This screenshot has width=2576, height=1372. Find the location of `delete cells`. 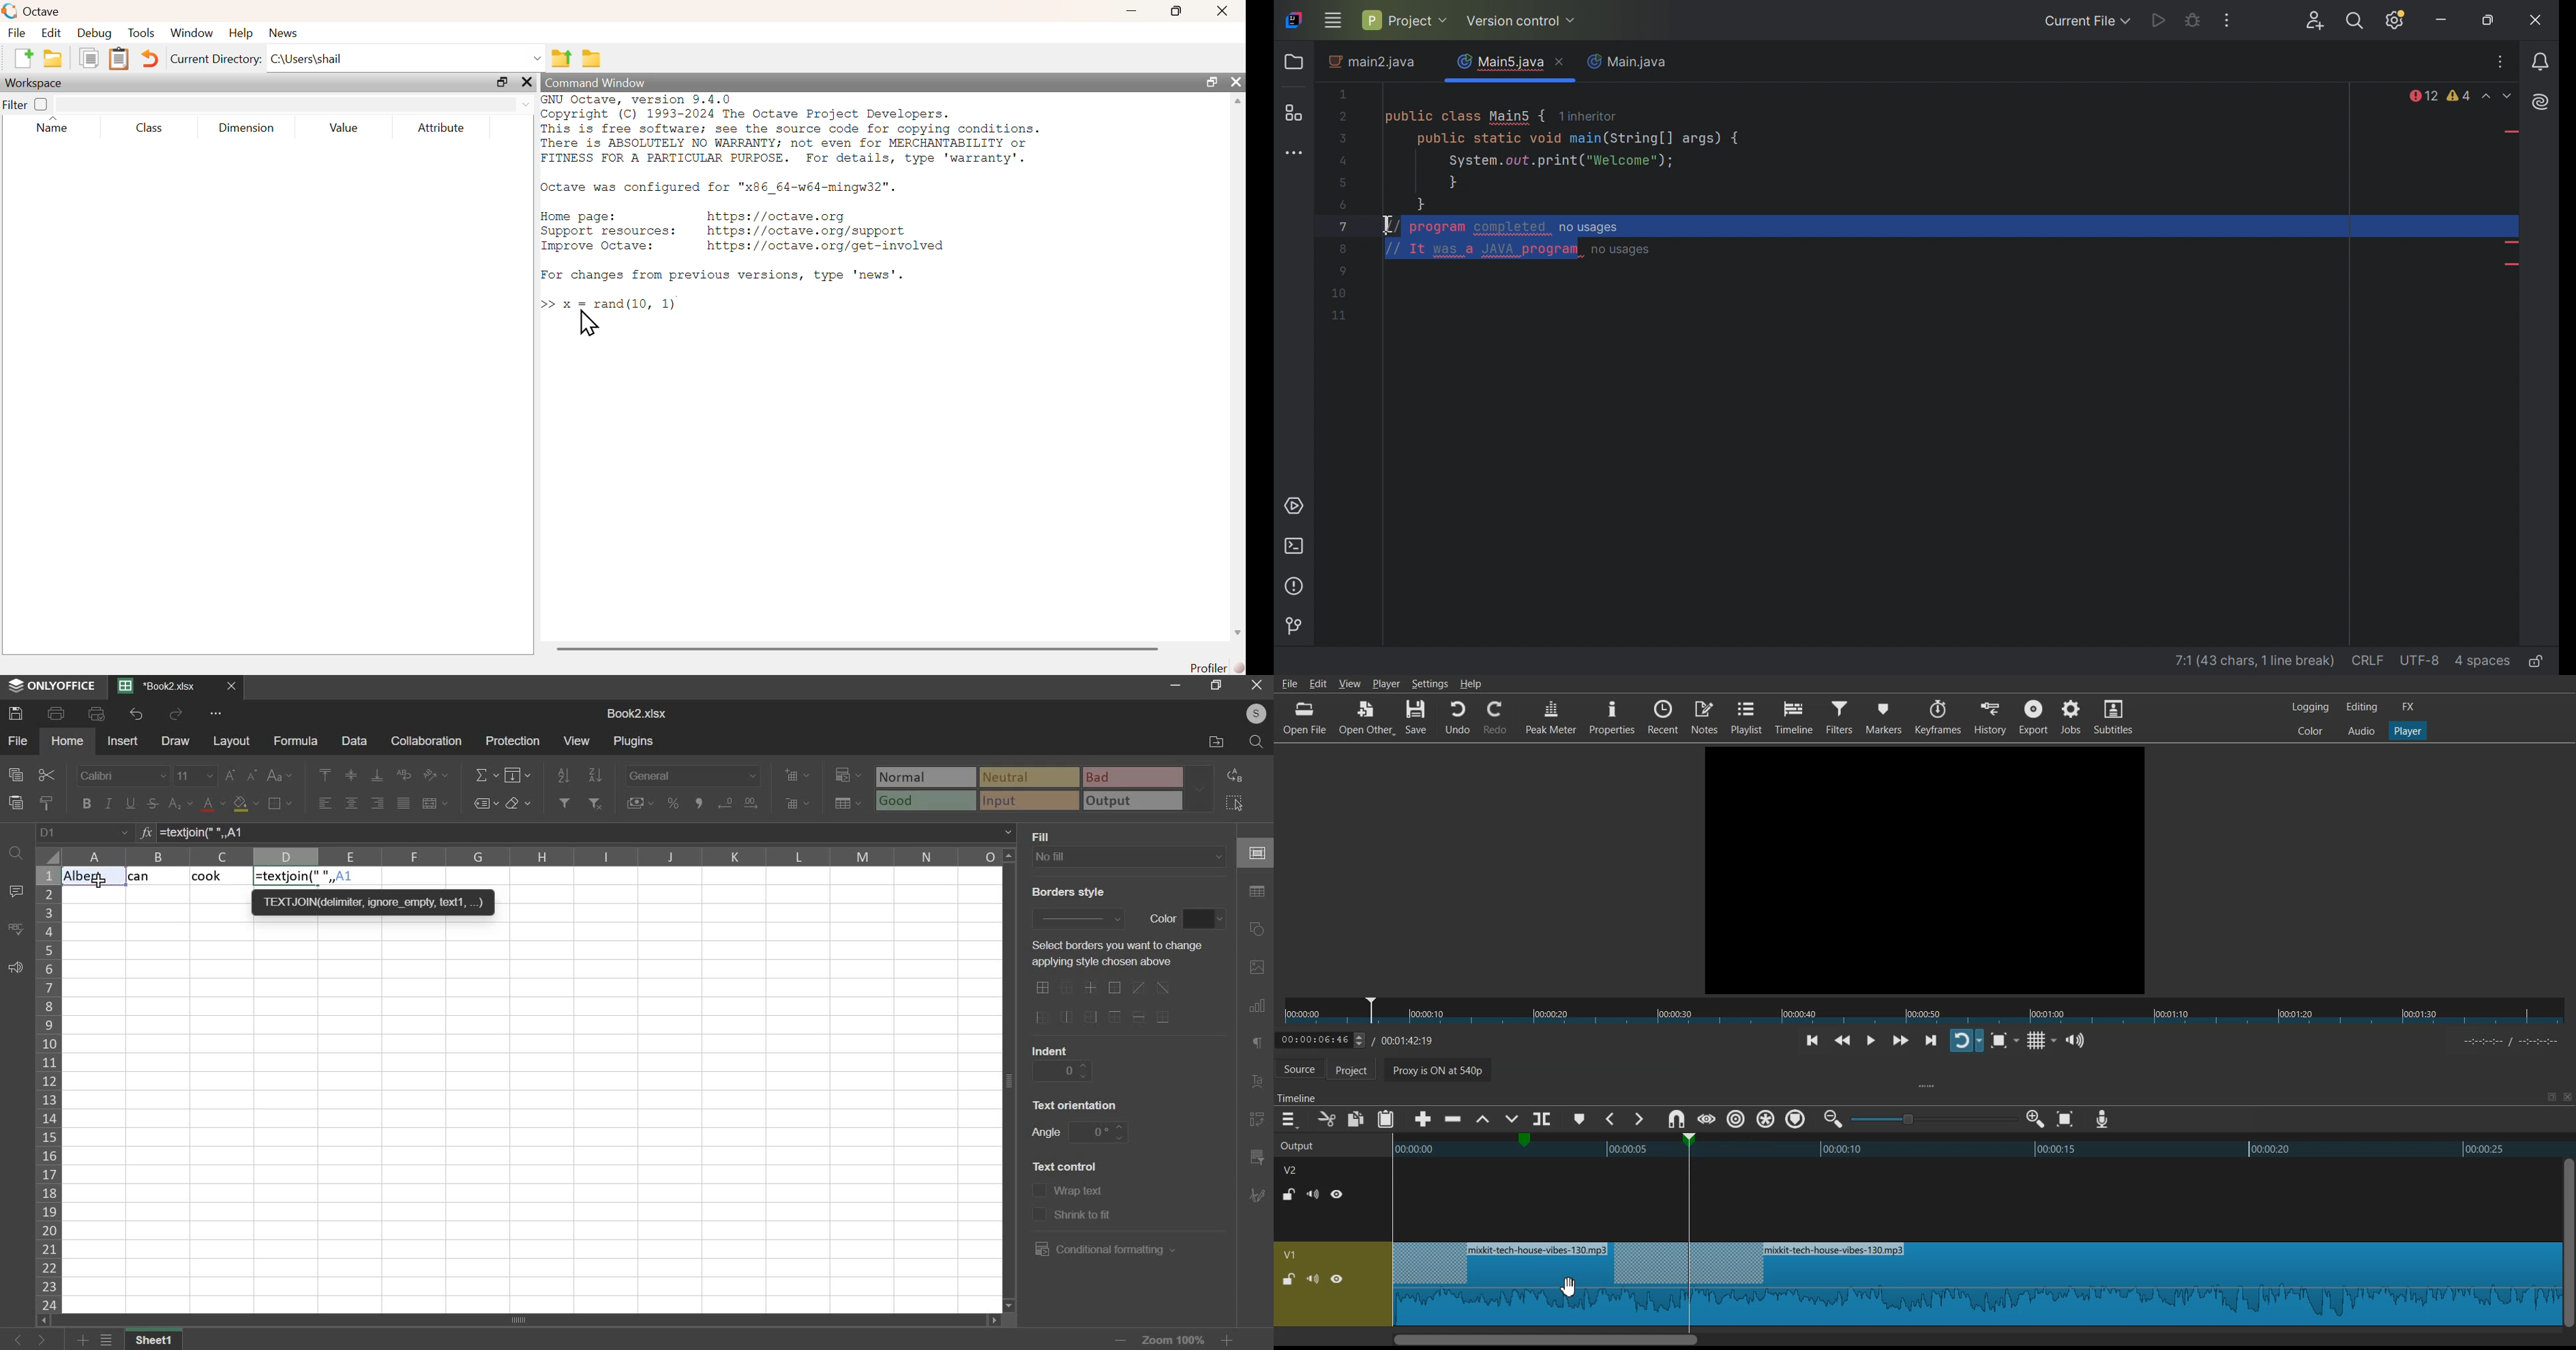

delete cells is located at coordinates (798, 803).